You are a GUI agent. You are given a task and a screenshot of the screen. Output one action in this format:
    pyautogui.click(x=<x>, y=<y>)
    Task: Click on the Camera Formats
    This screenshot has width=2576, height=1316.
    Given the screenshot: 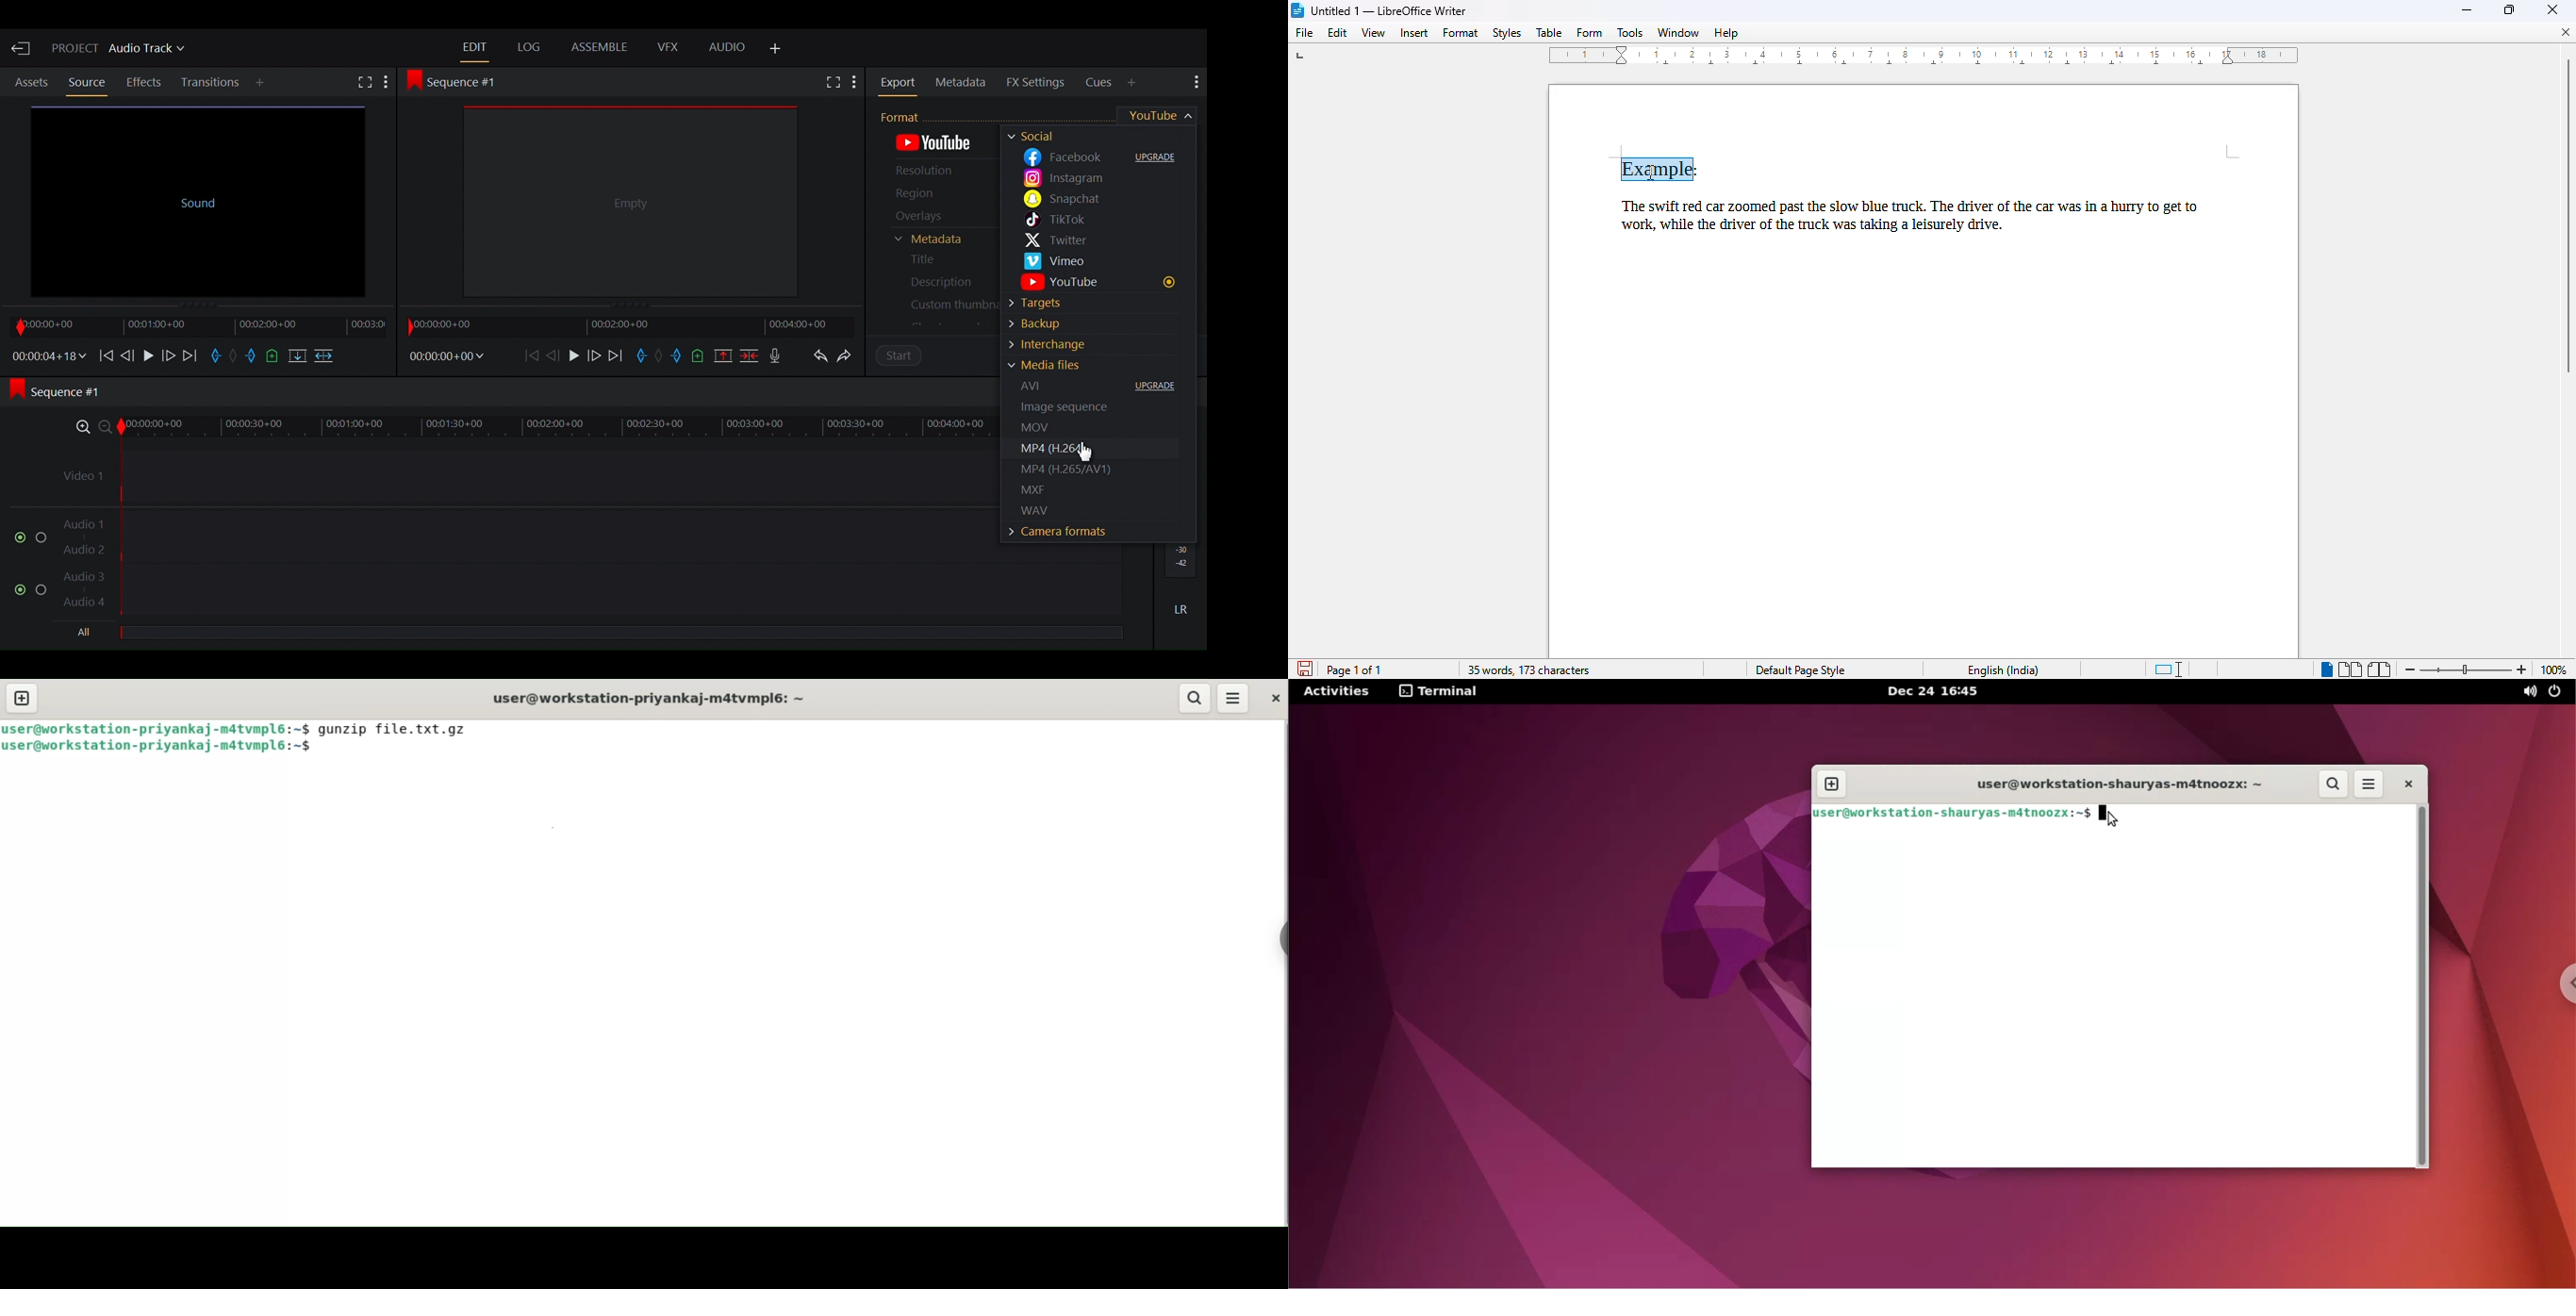 What is the action you would take?
    pyautogui.click(x=1100, y=532)
    